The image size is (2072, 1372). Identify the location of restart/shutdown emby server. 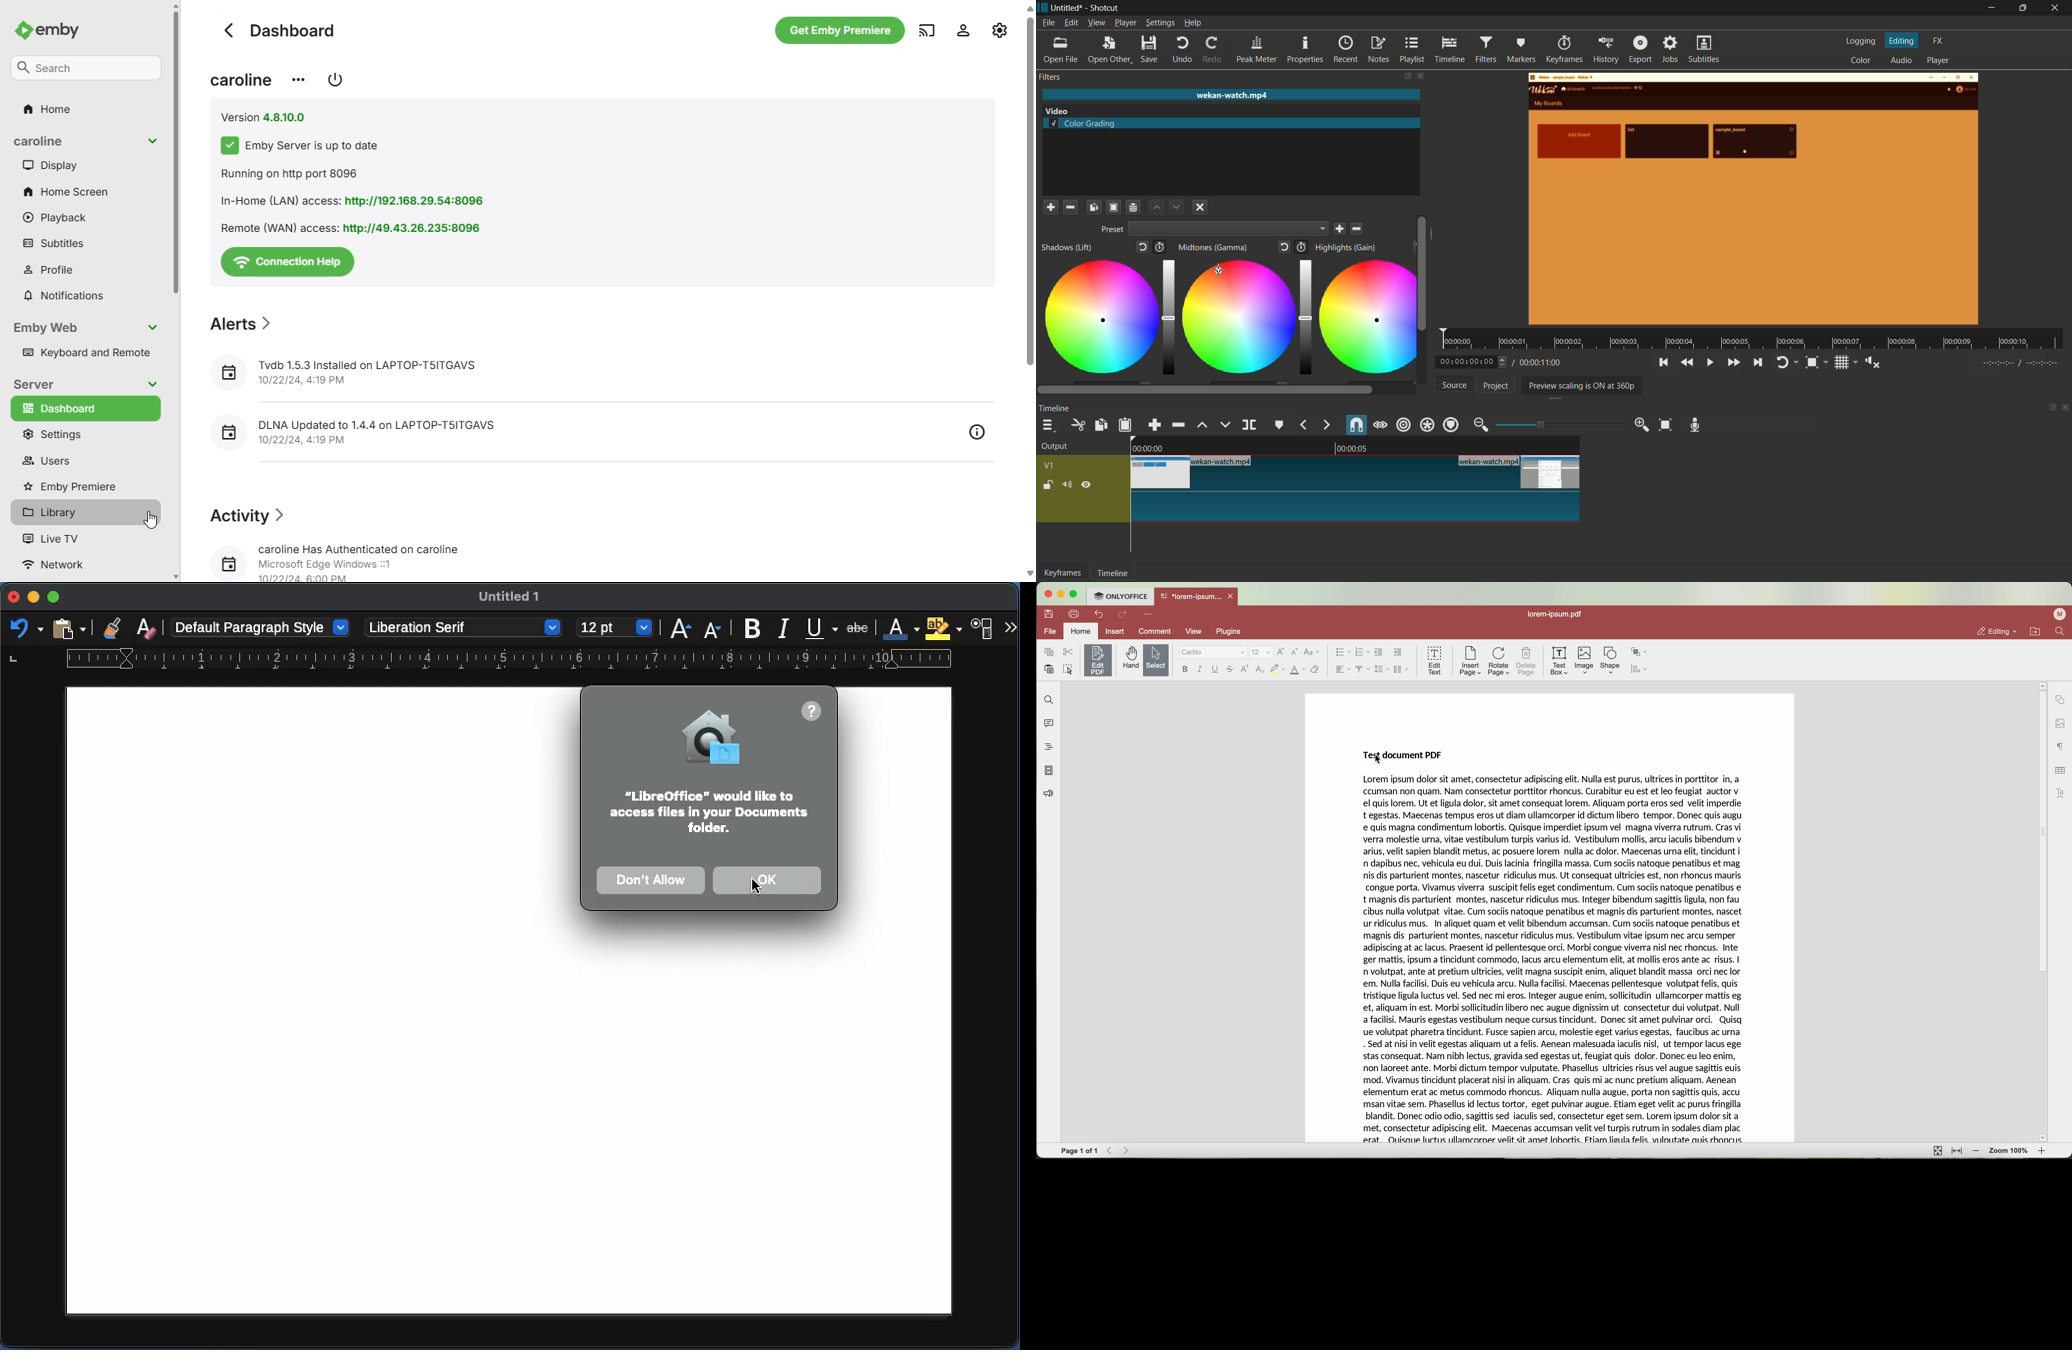
(334, 79).